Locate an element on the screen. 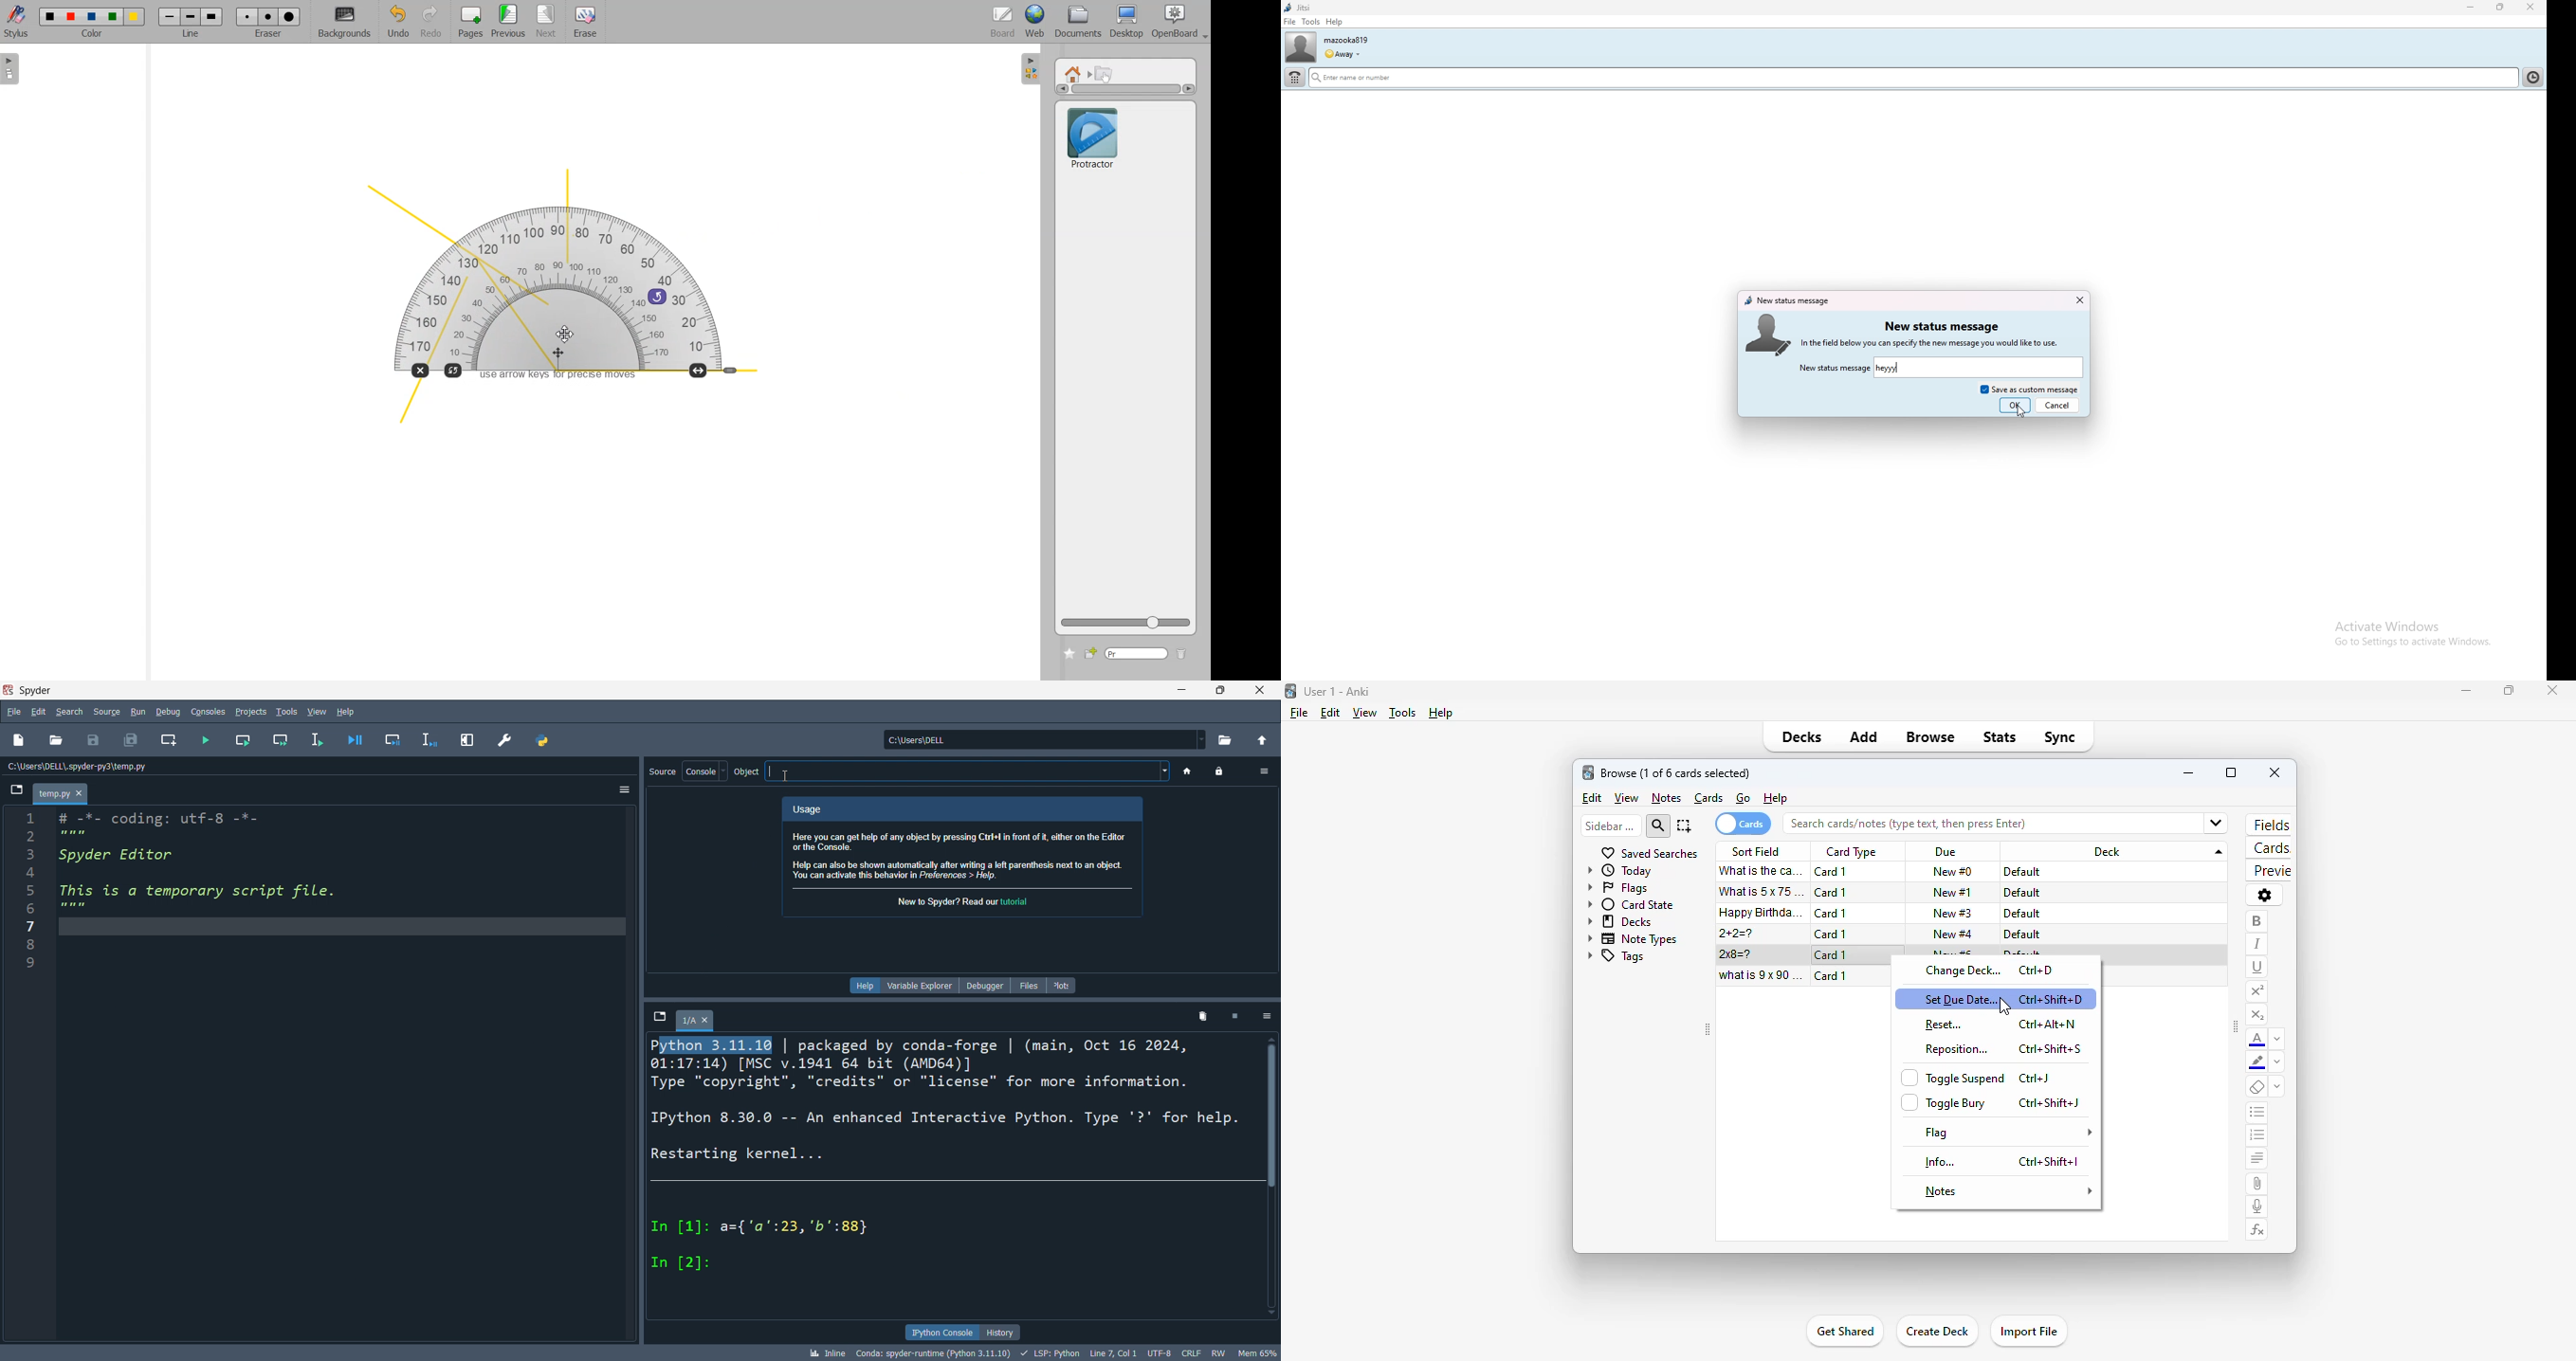 Image resolution: width=2576 pixels, height=1372 pixels. fields is located at coordinates (2269, 826).